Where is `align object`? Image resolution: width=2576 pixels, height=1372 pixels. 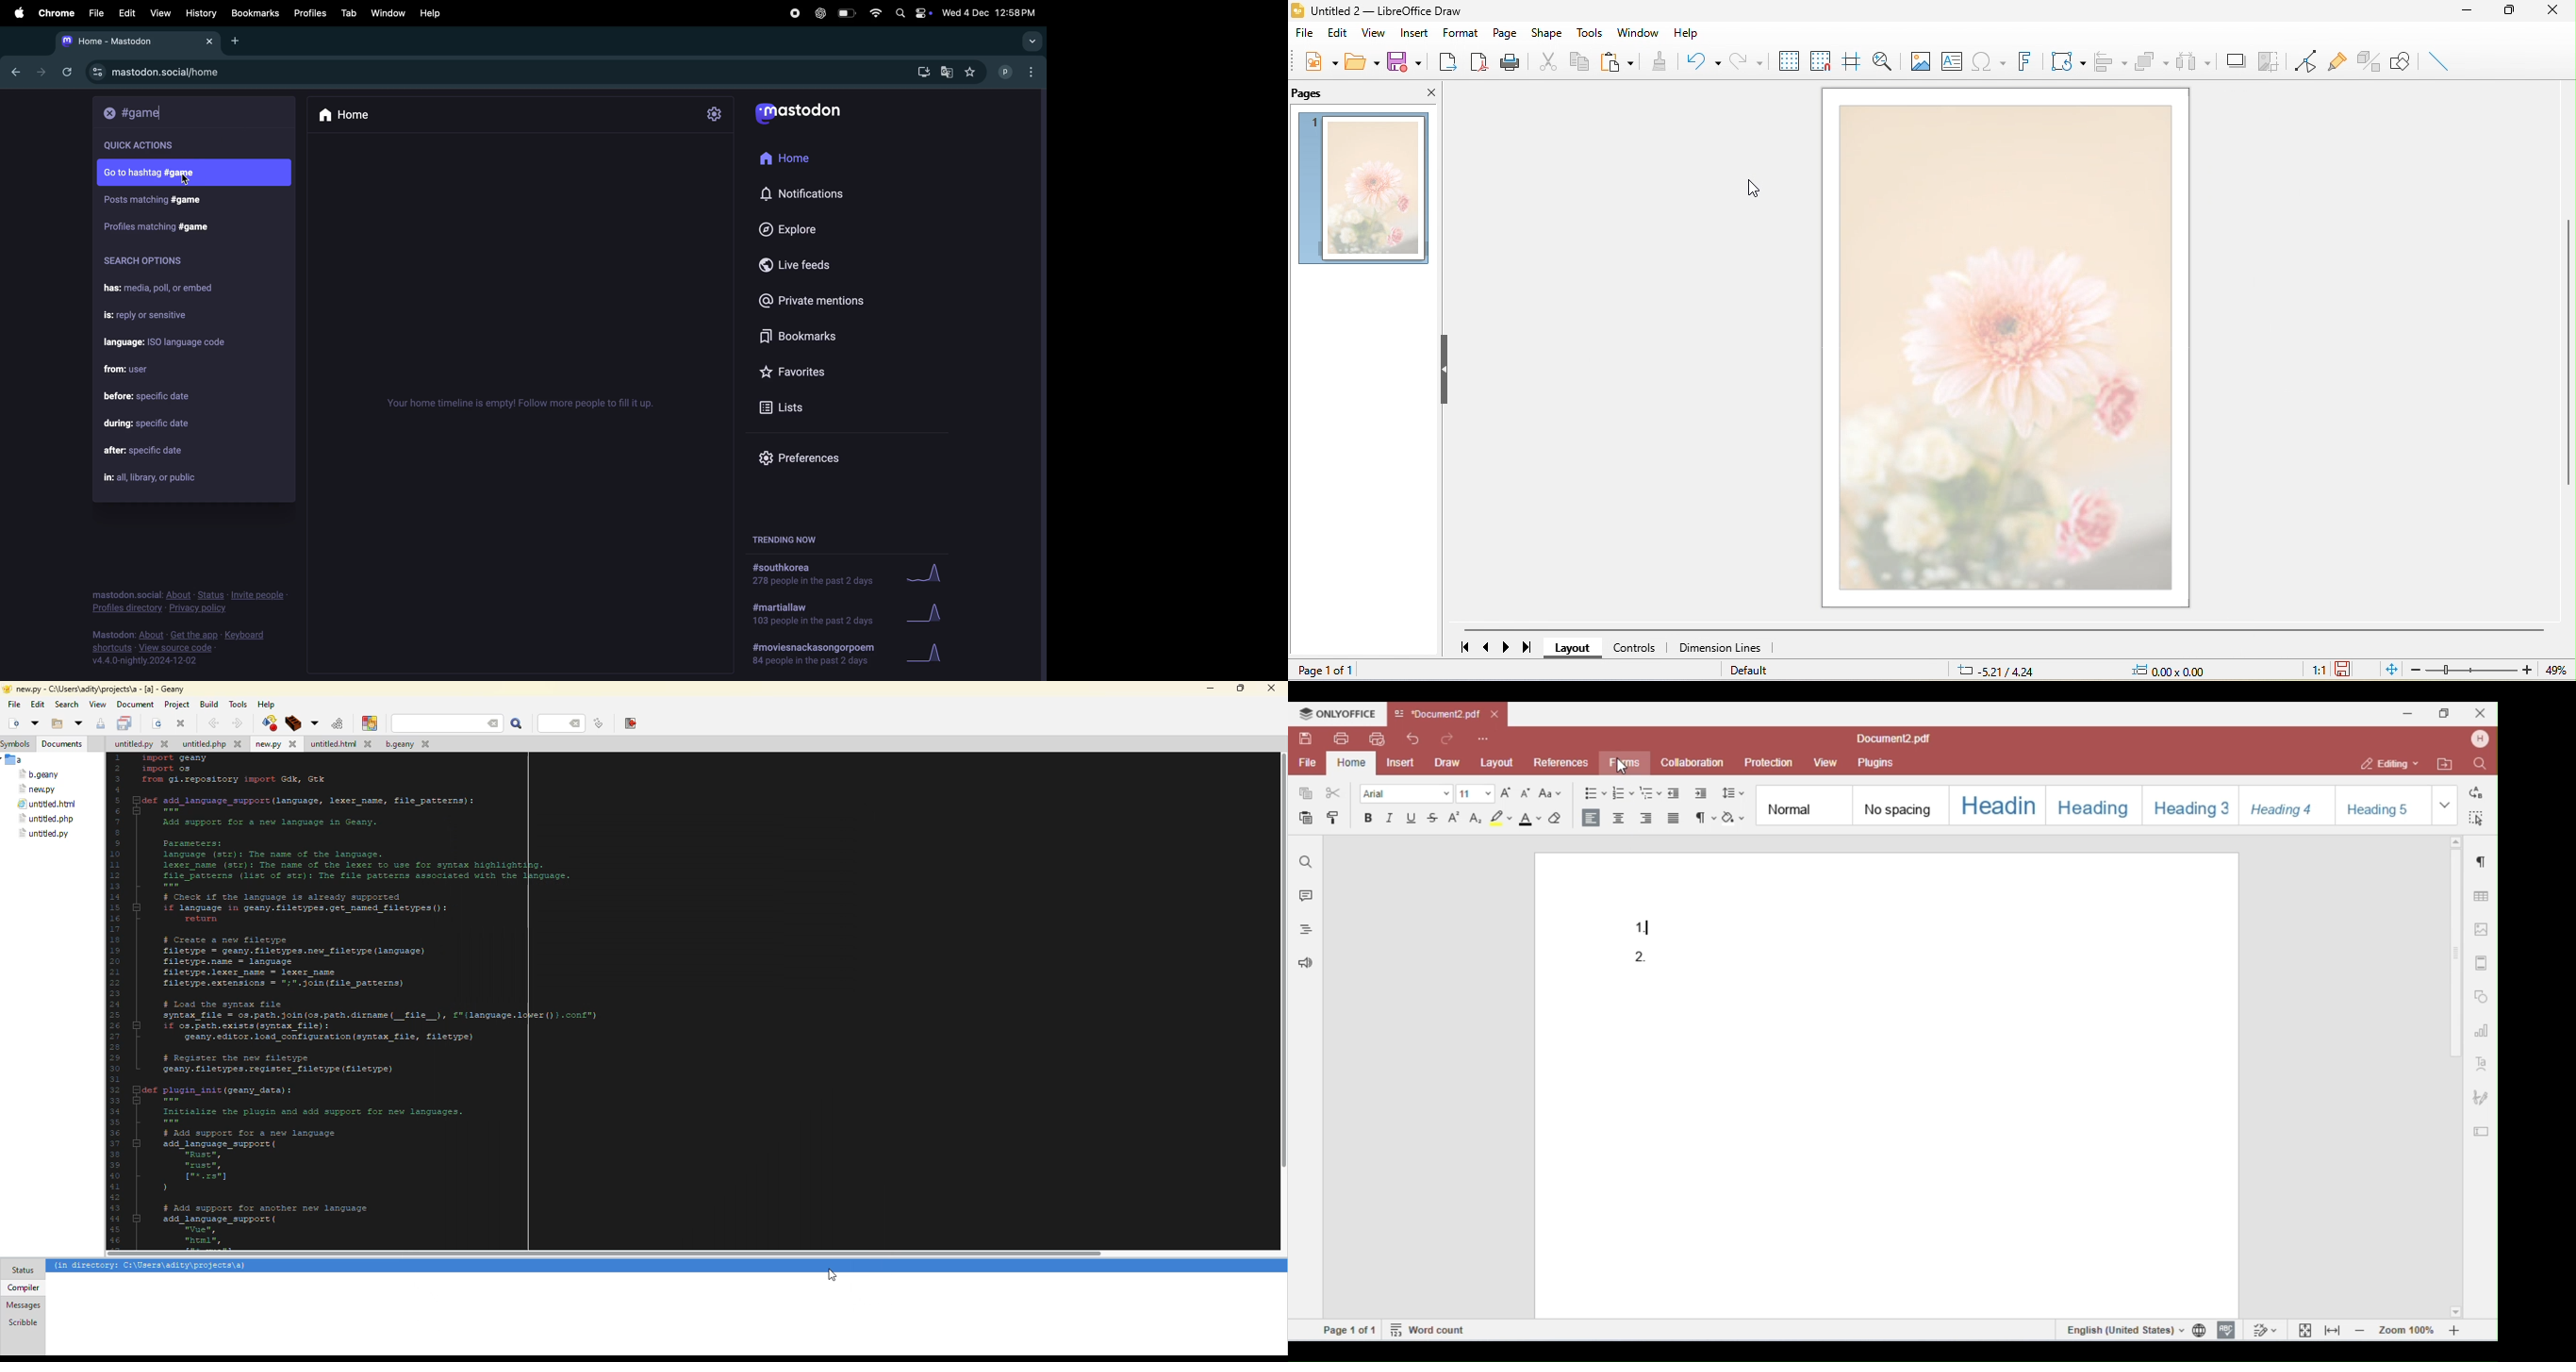
align object is located at coordinates (2108, 61).